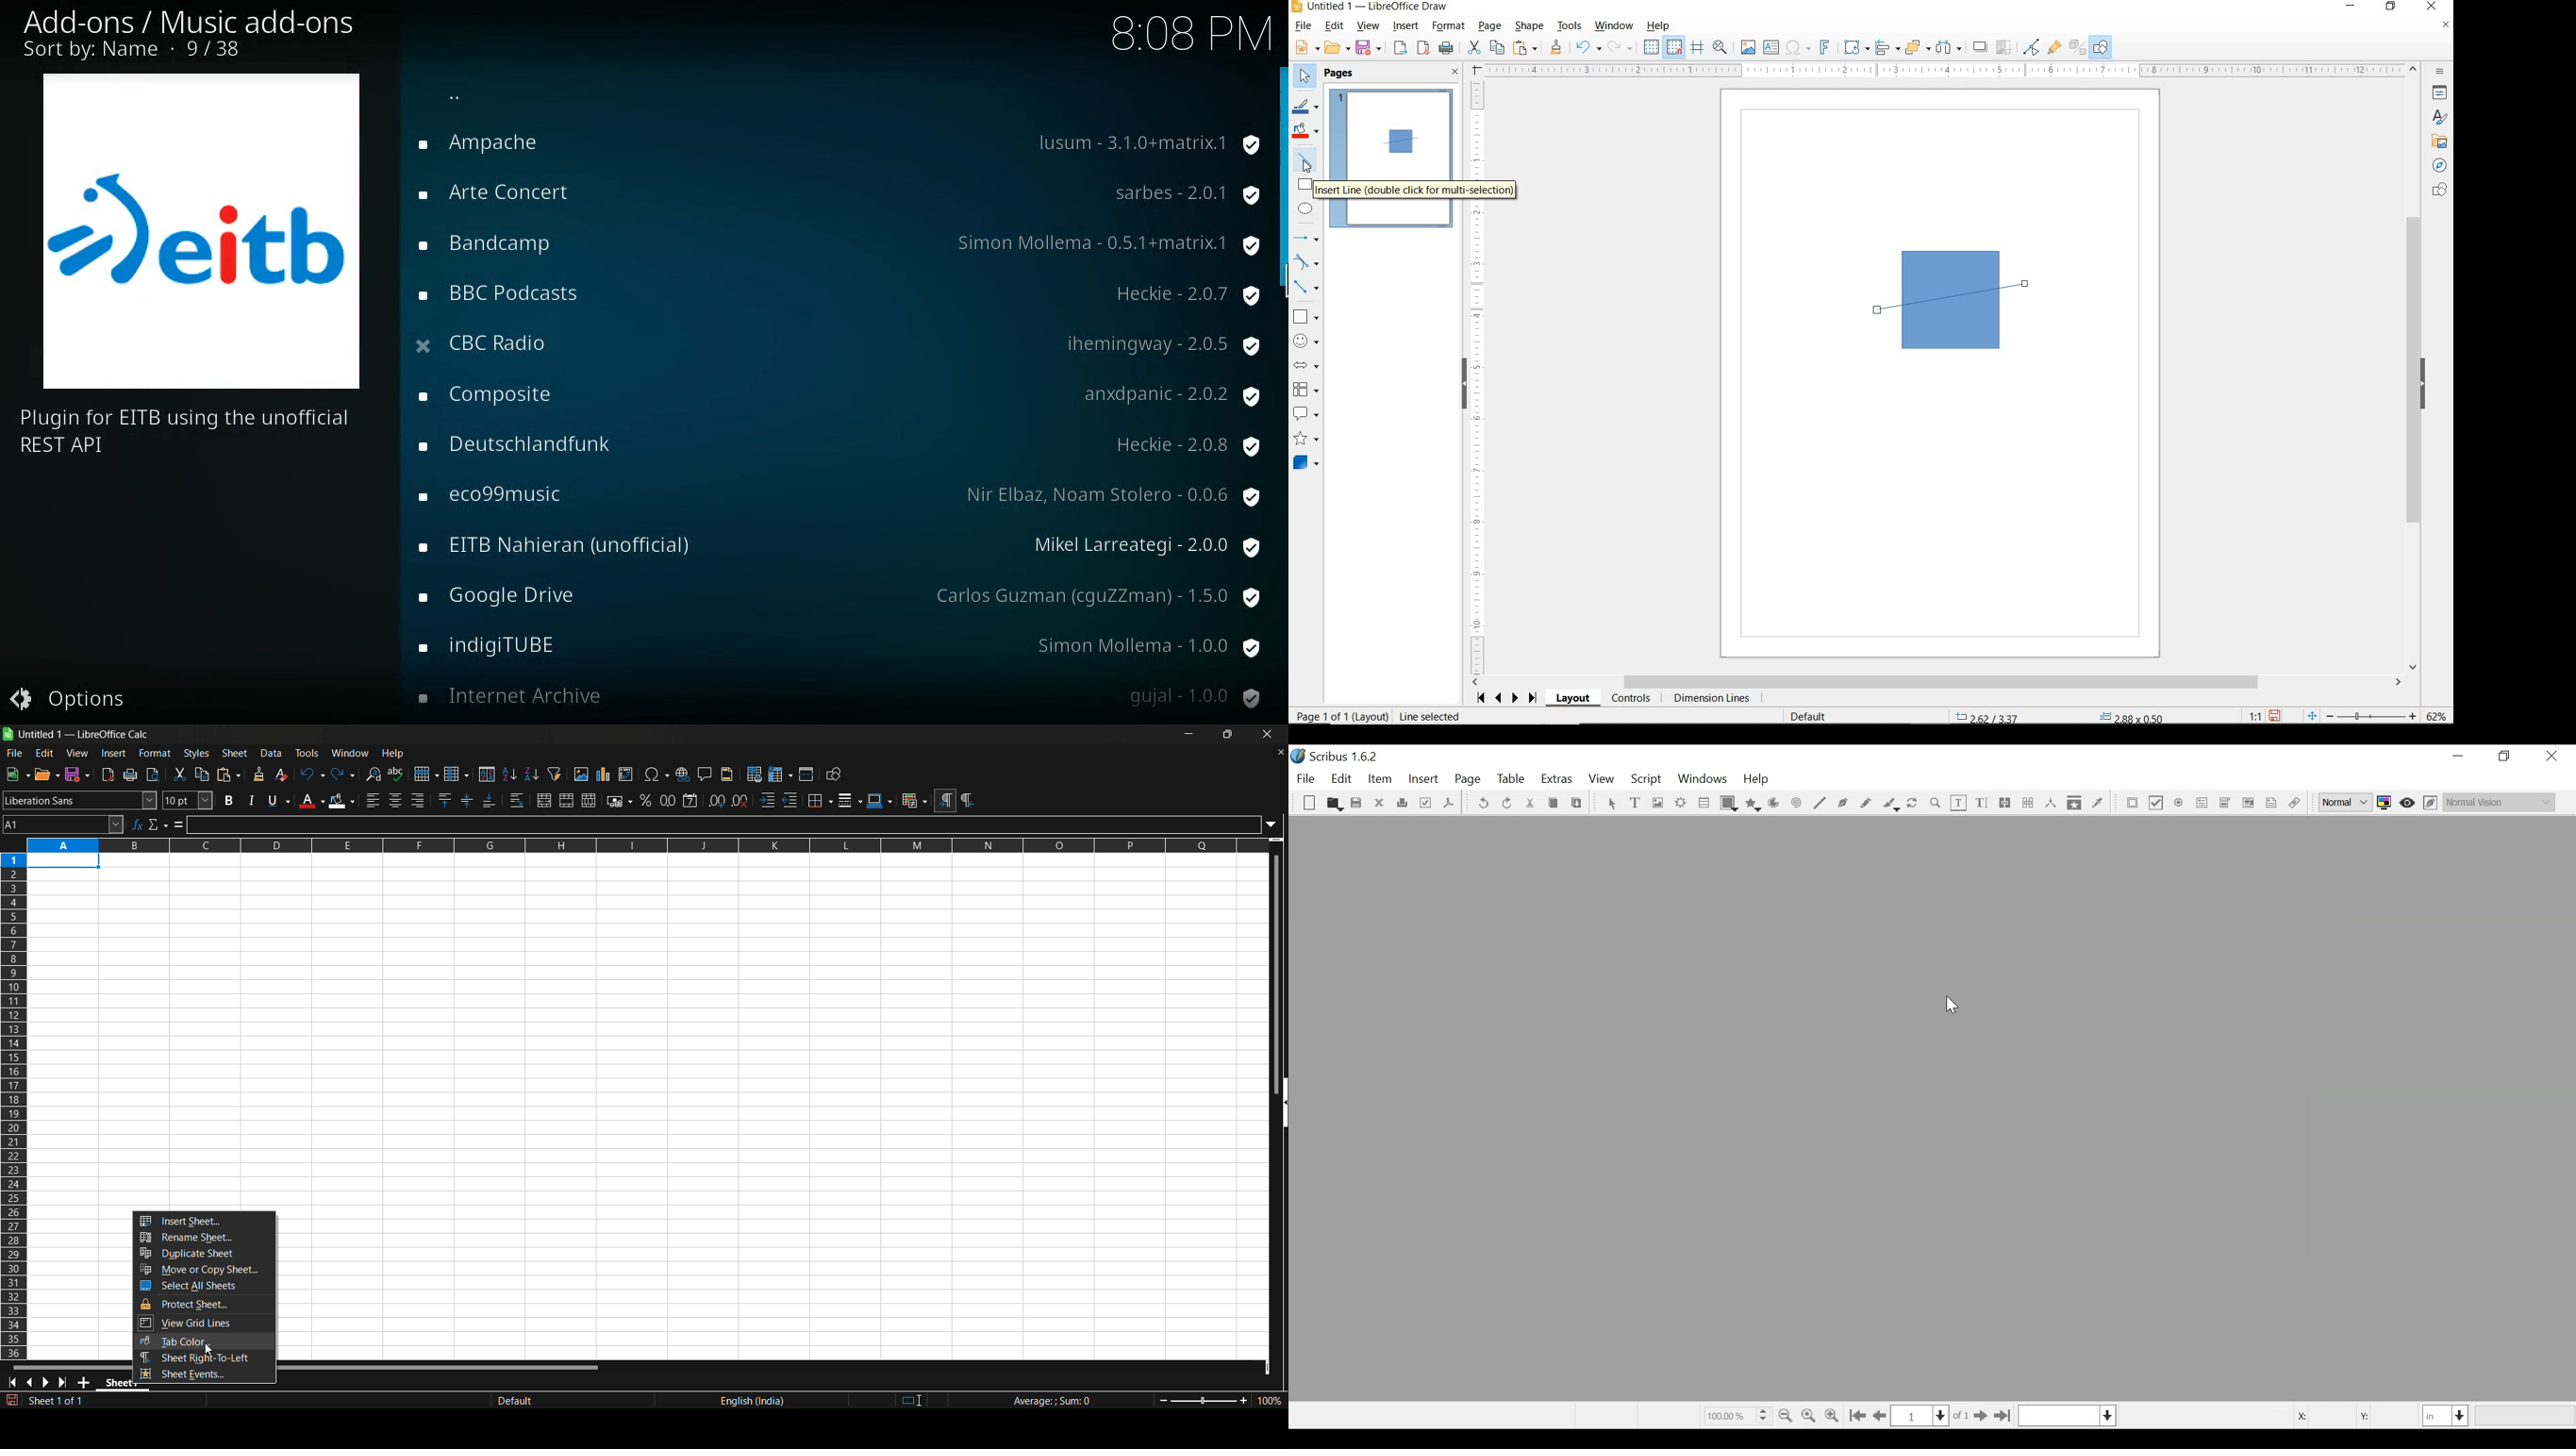  What do you see at coordinates (1420, 191) in the screenshot?
I see `INSERT LINE` at bounding box center [1420, 191].